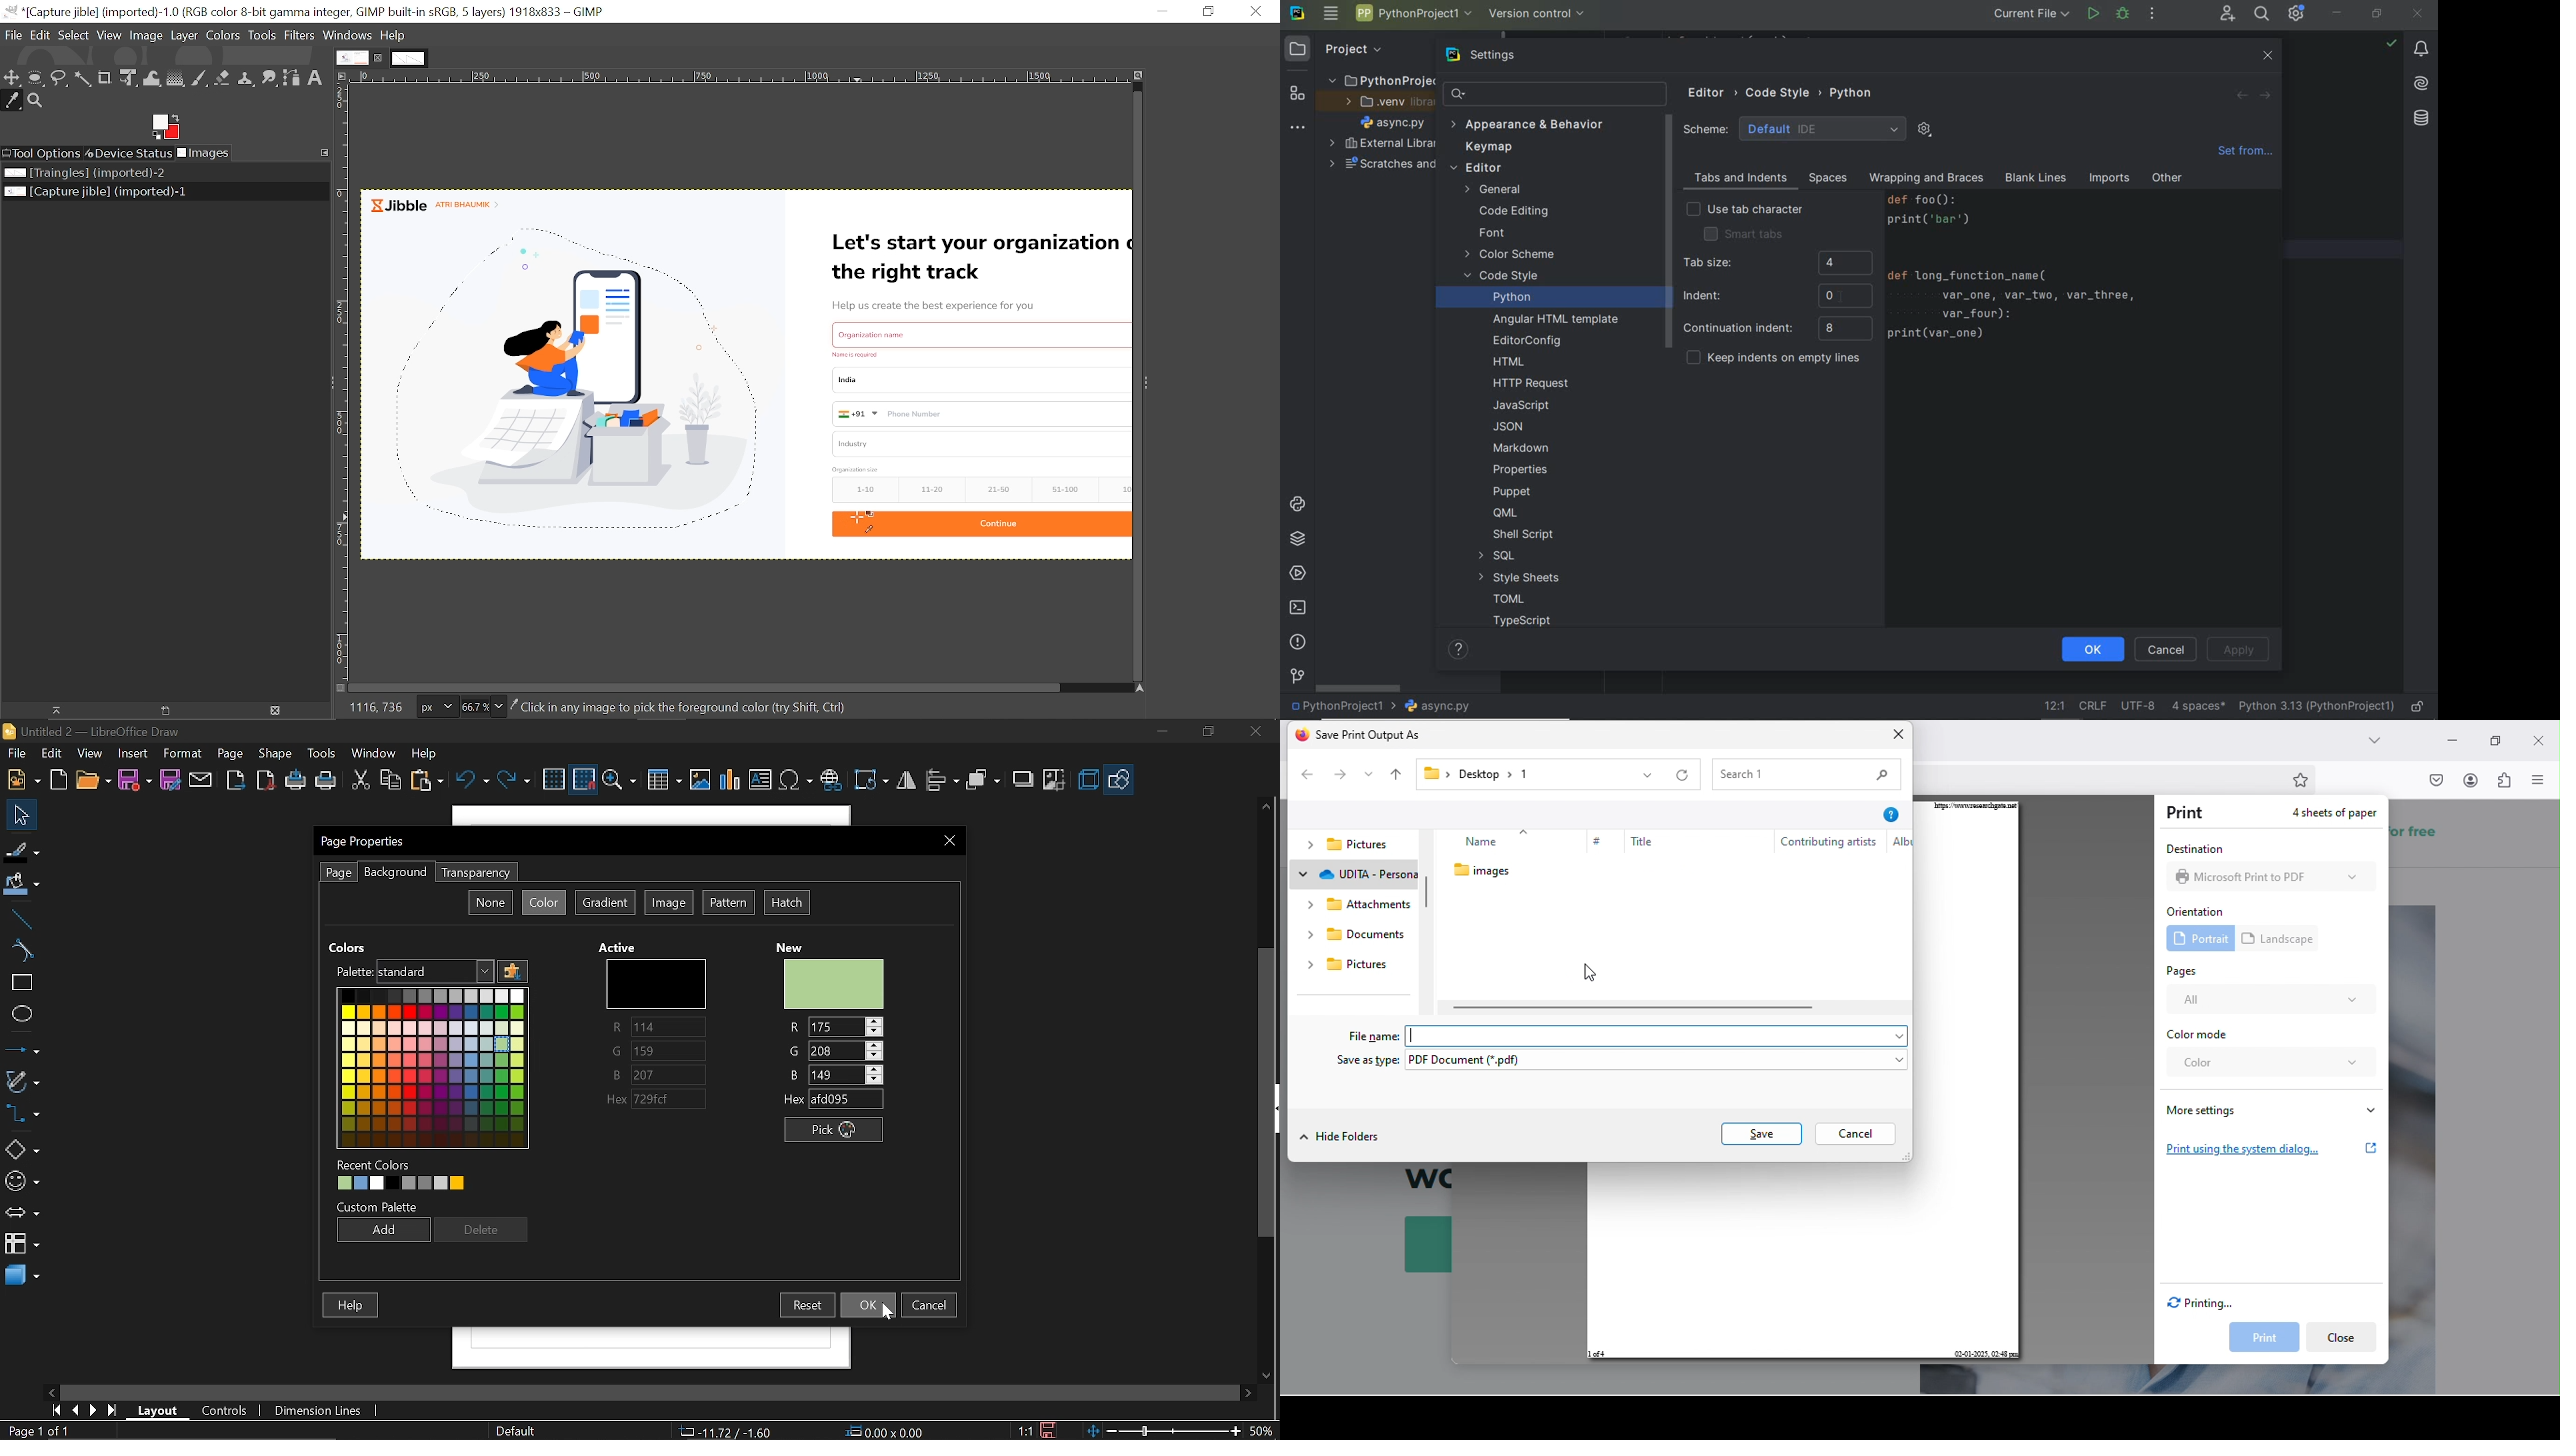 The image size is (2576, 1456). What do you see at coordinates (2245, 154) in the screenshot?
I see `set from` at bounding box center [2245, 154].